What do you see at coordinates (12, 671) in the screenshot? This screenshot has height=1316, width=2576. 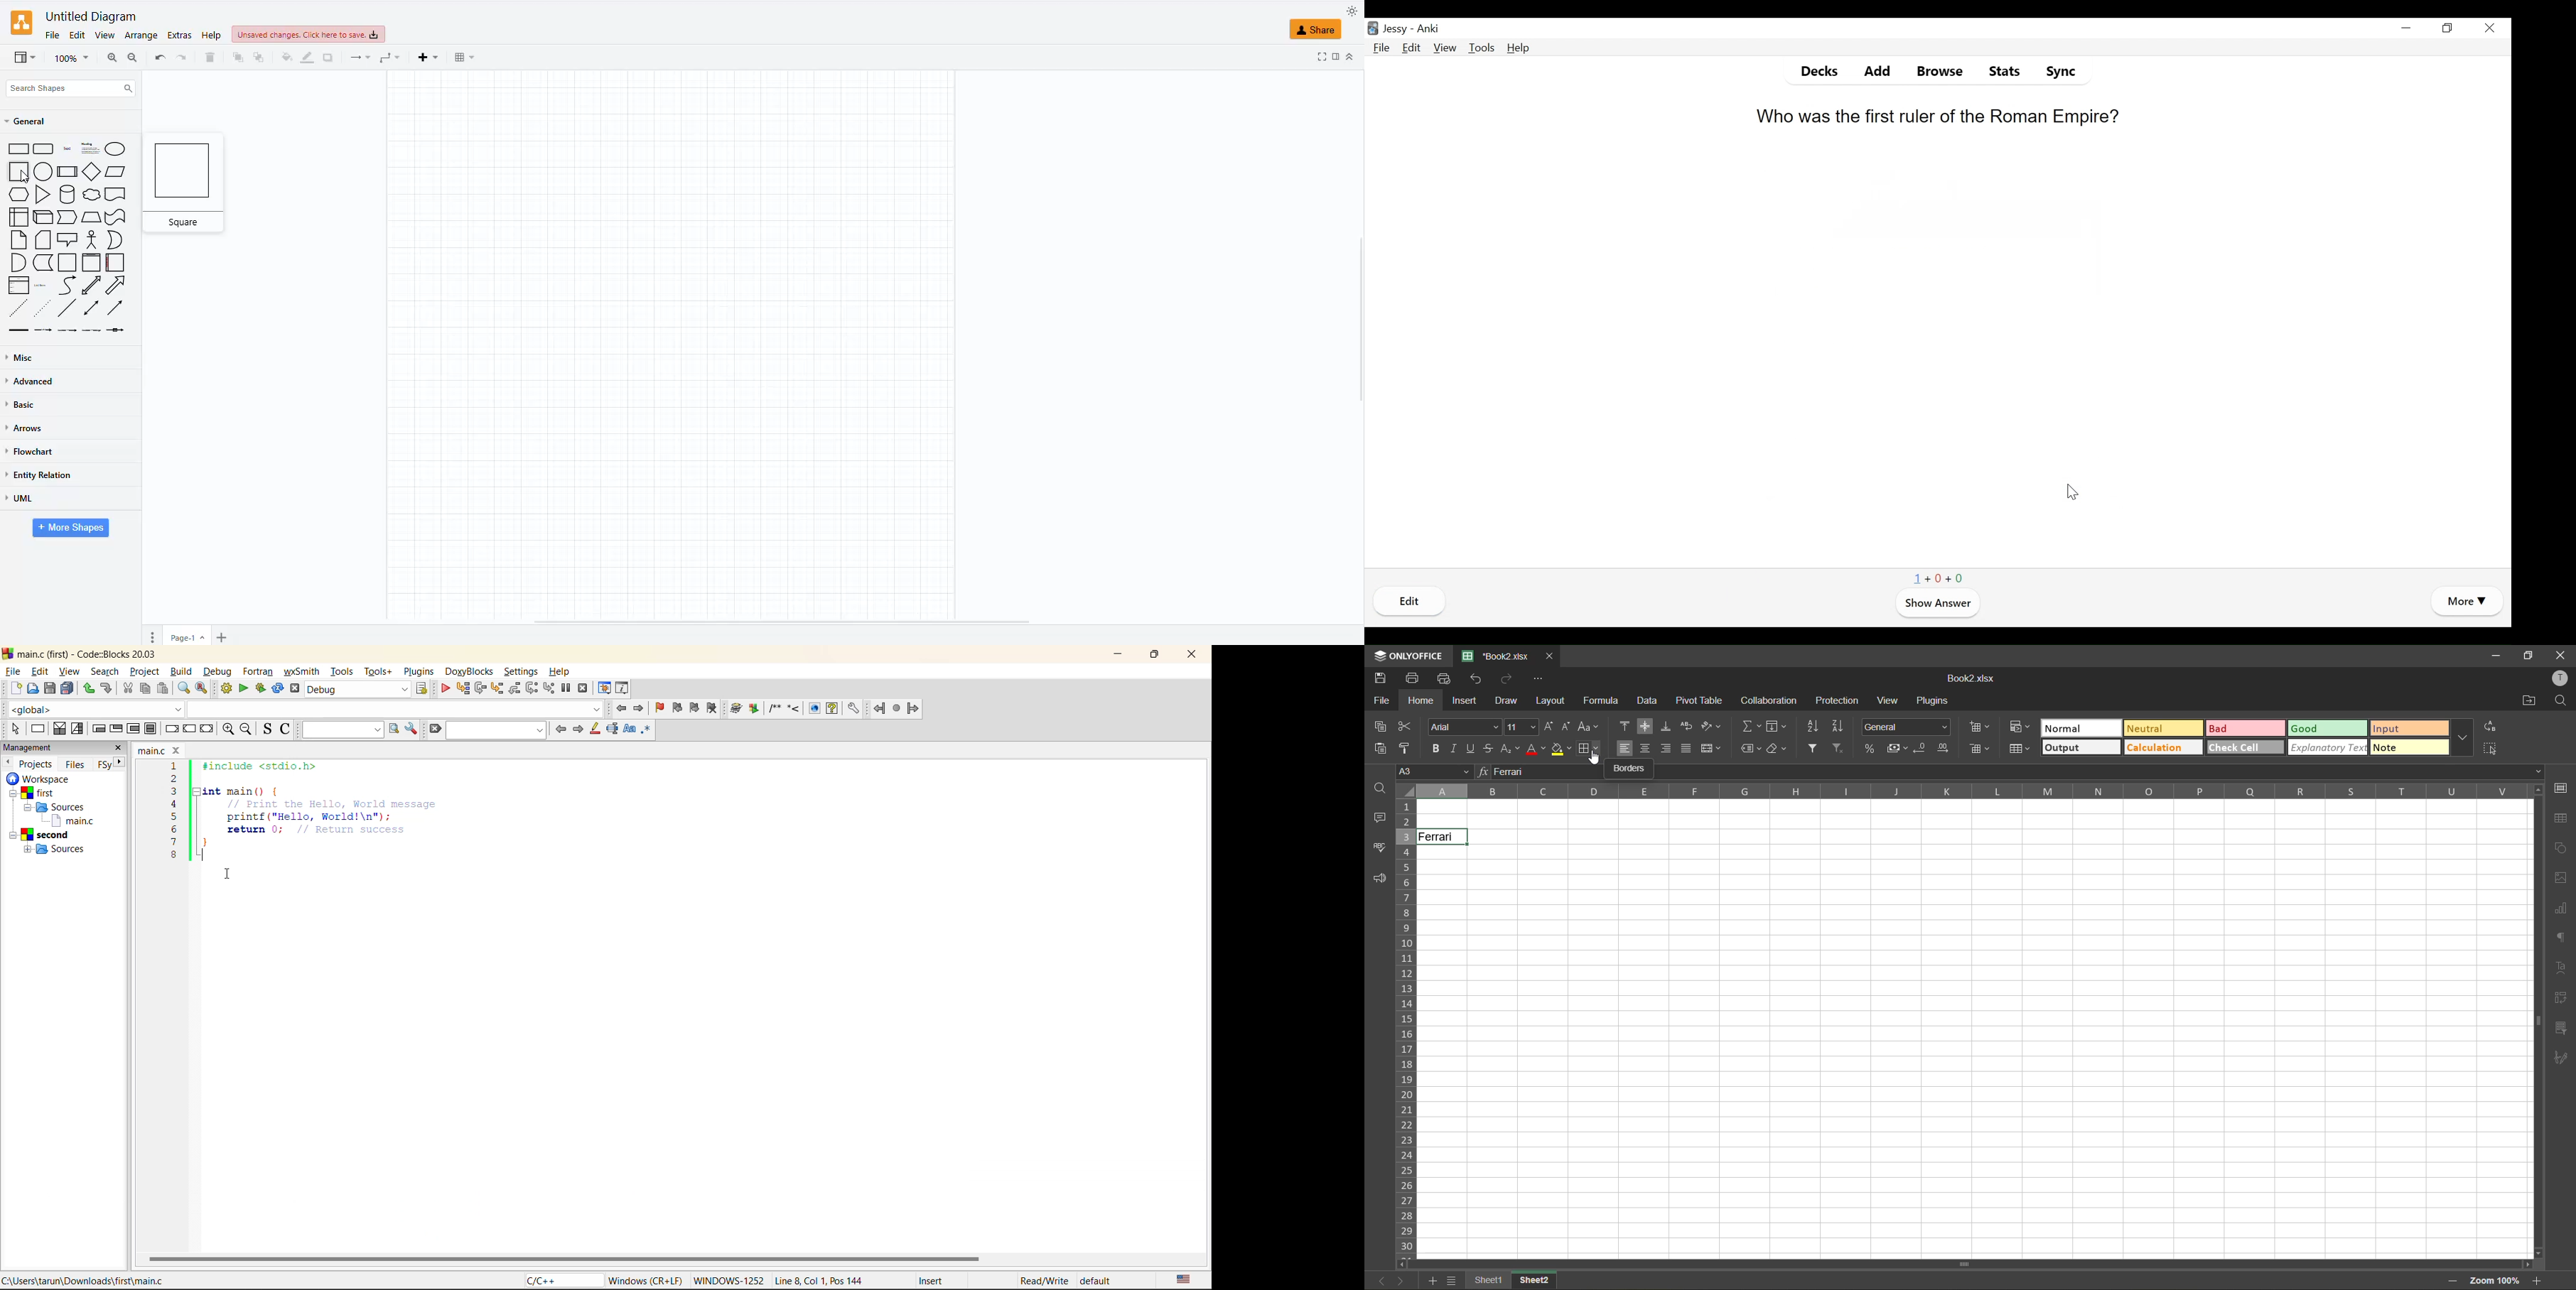 I see `file` at bounding box center [12, 671].